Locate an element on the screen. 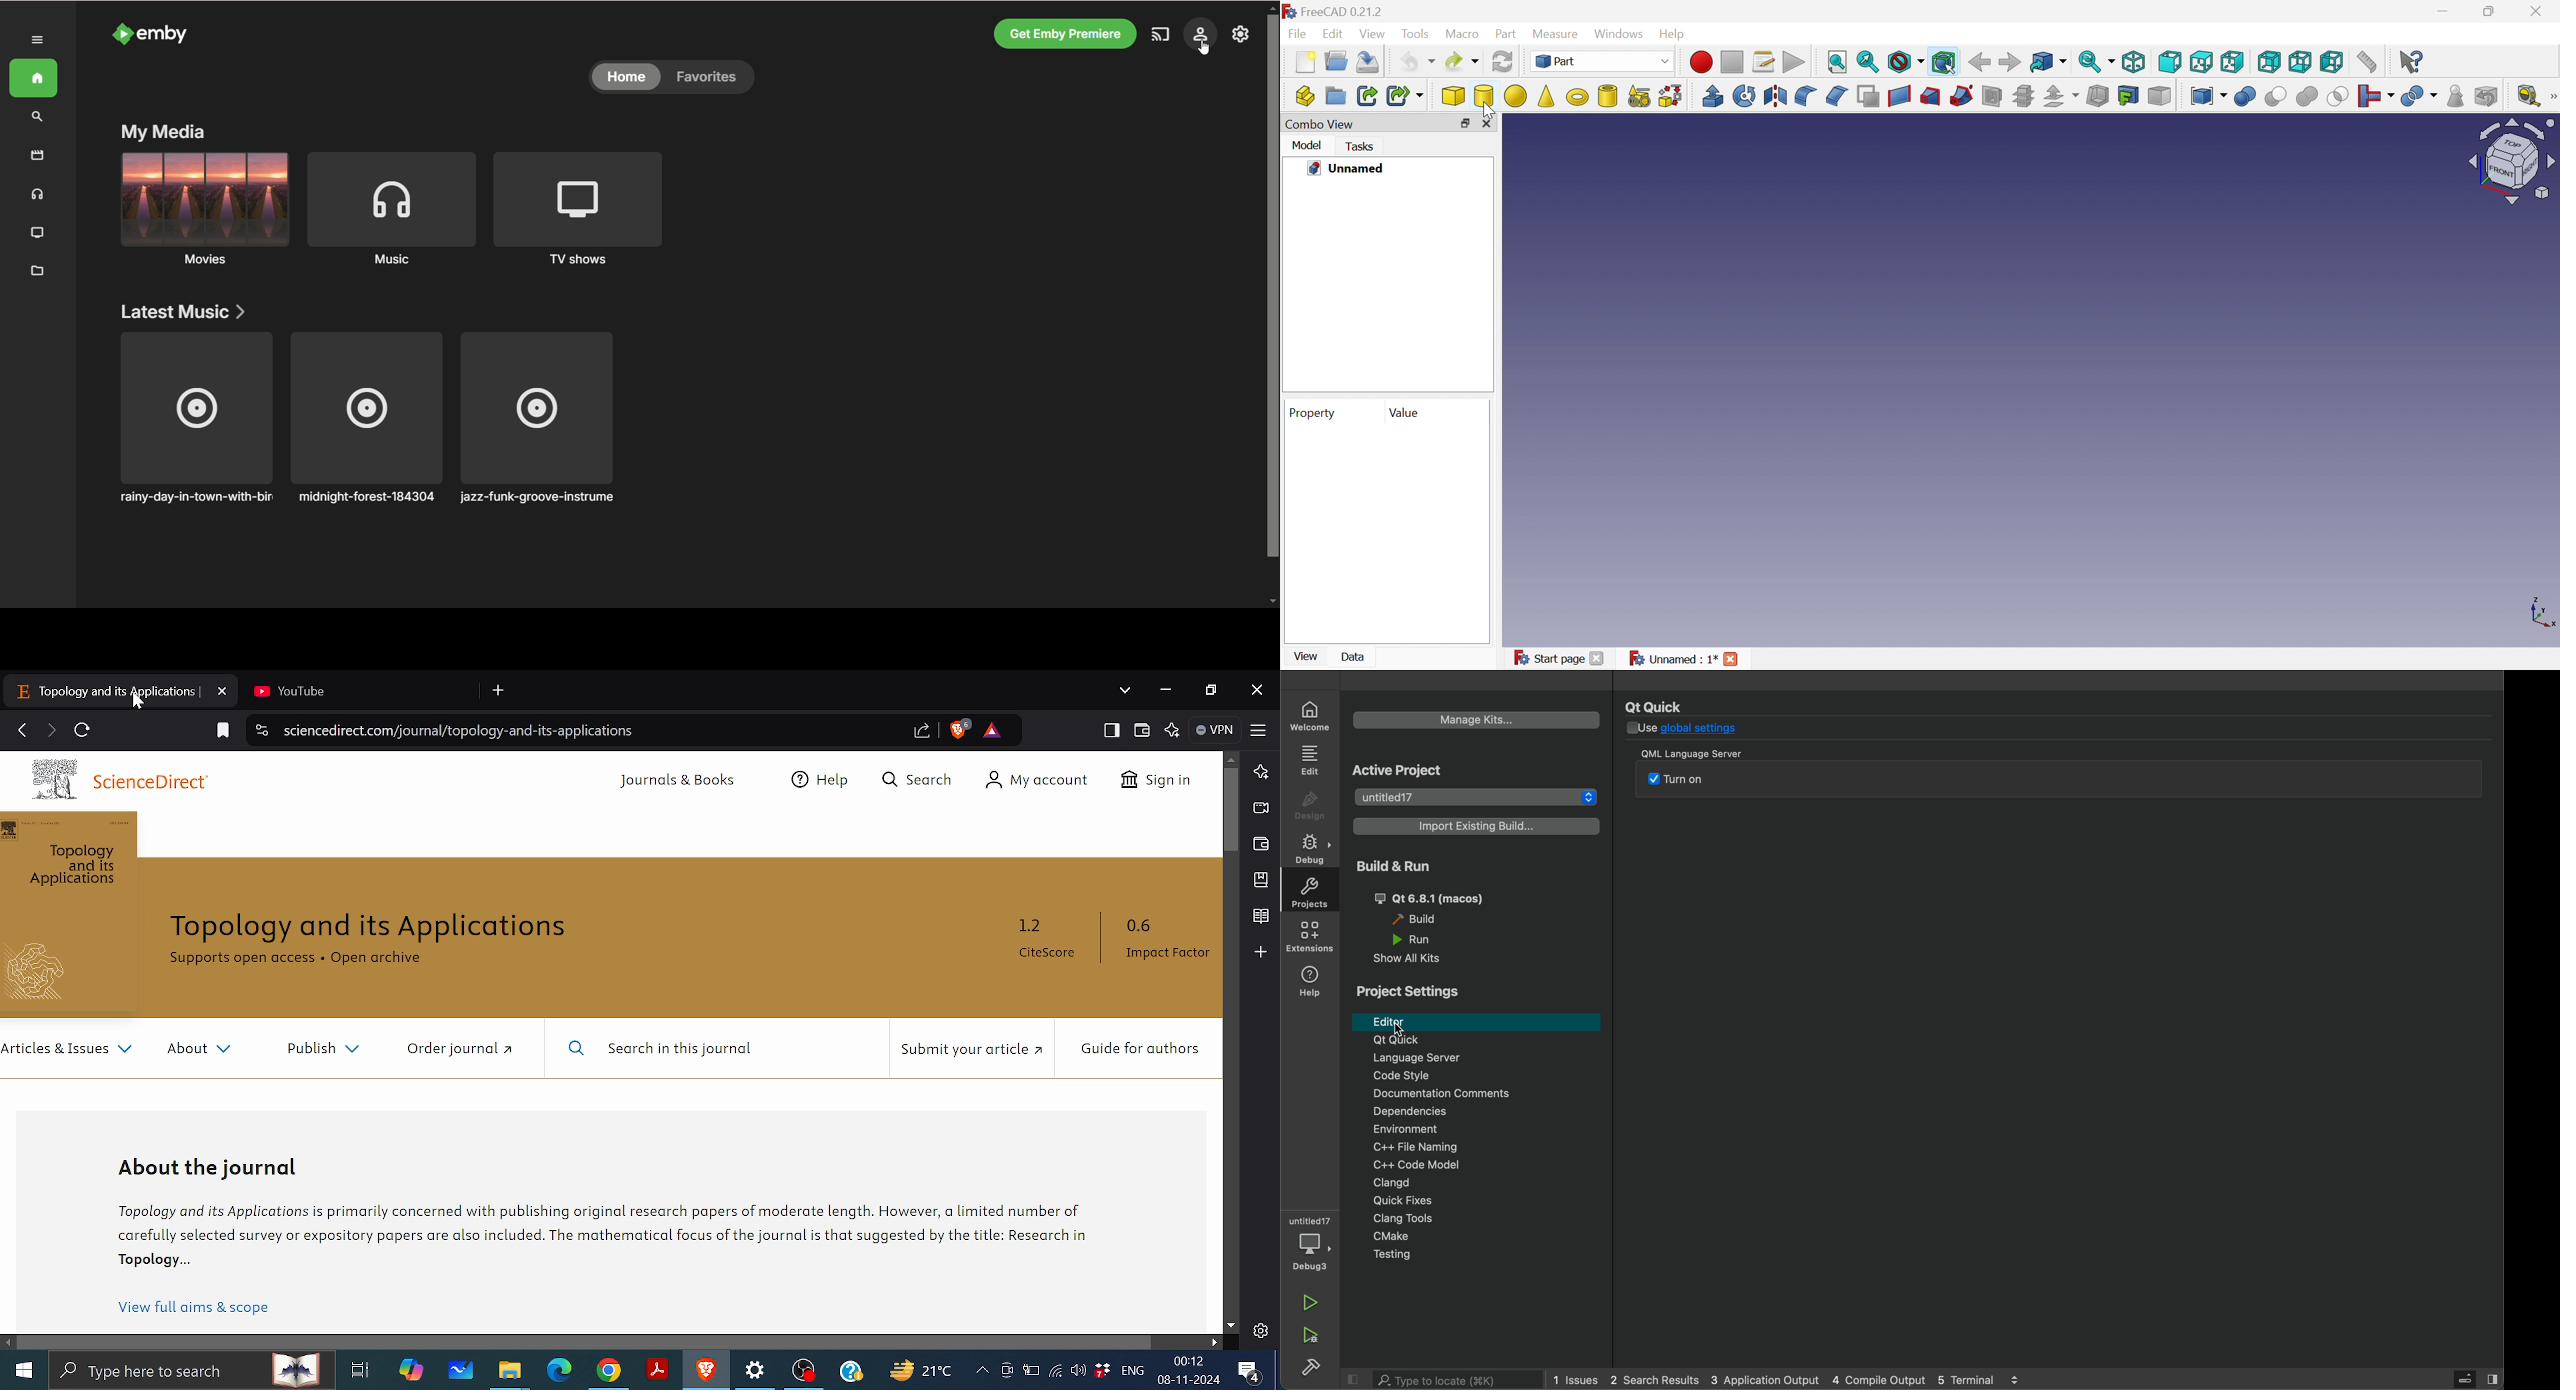 The width and height of the screenshot is (2576, 1400). Edit is located at coordinates (1335, 35).